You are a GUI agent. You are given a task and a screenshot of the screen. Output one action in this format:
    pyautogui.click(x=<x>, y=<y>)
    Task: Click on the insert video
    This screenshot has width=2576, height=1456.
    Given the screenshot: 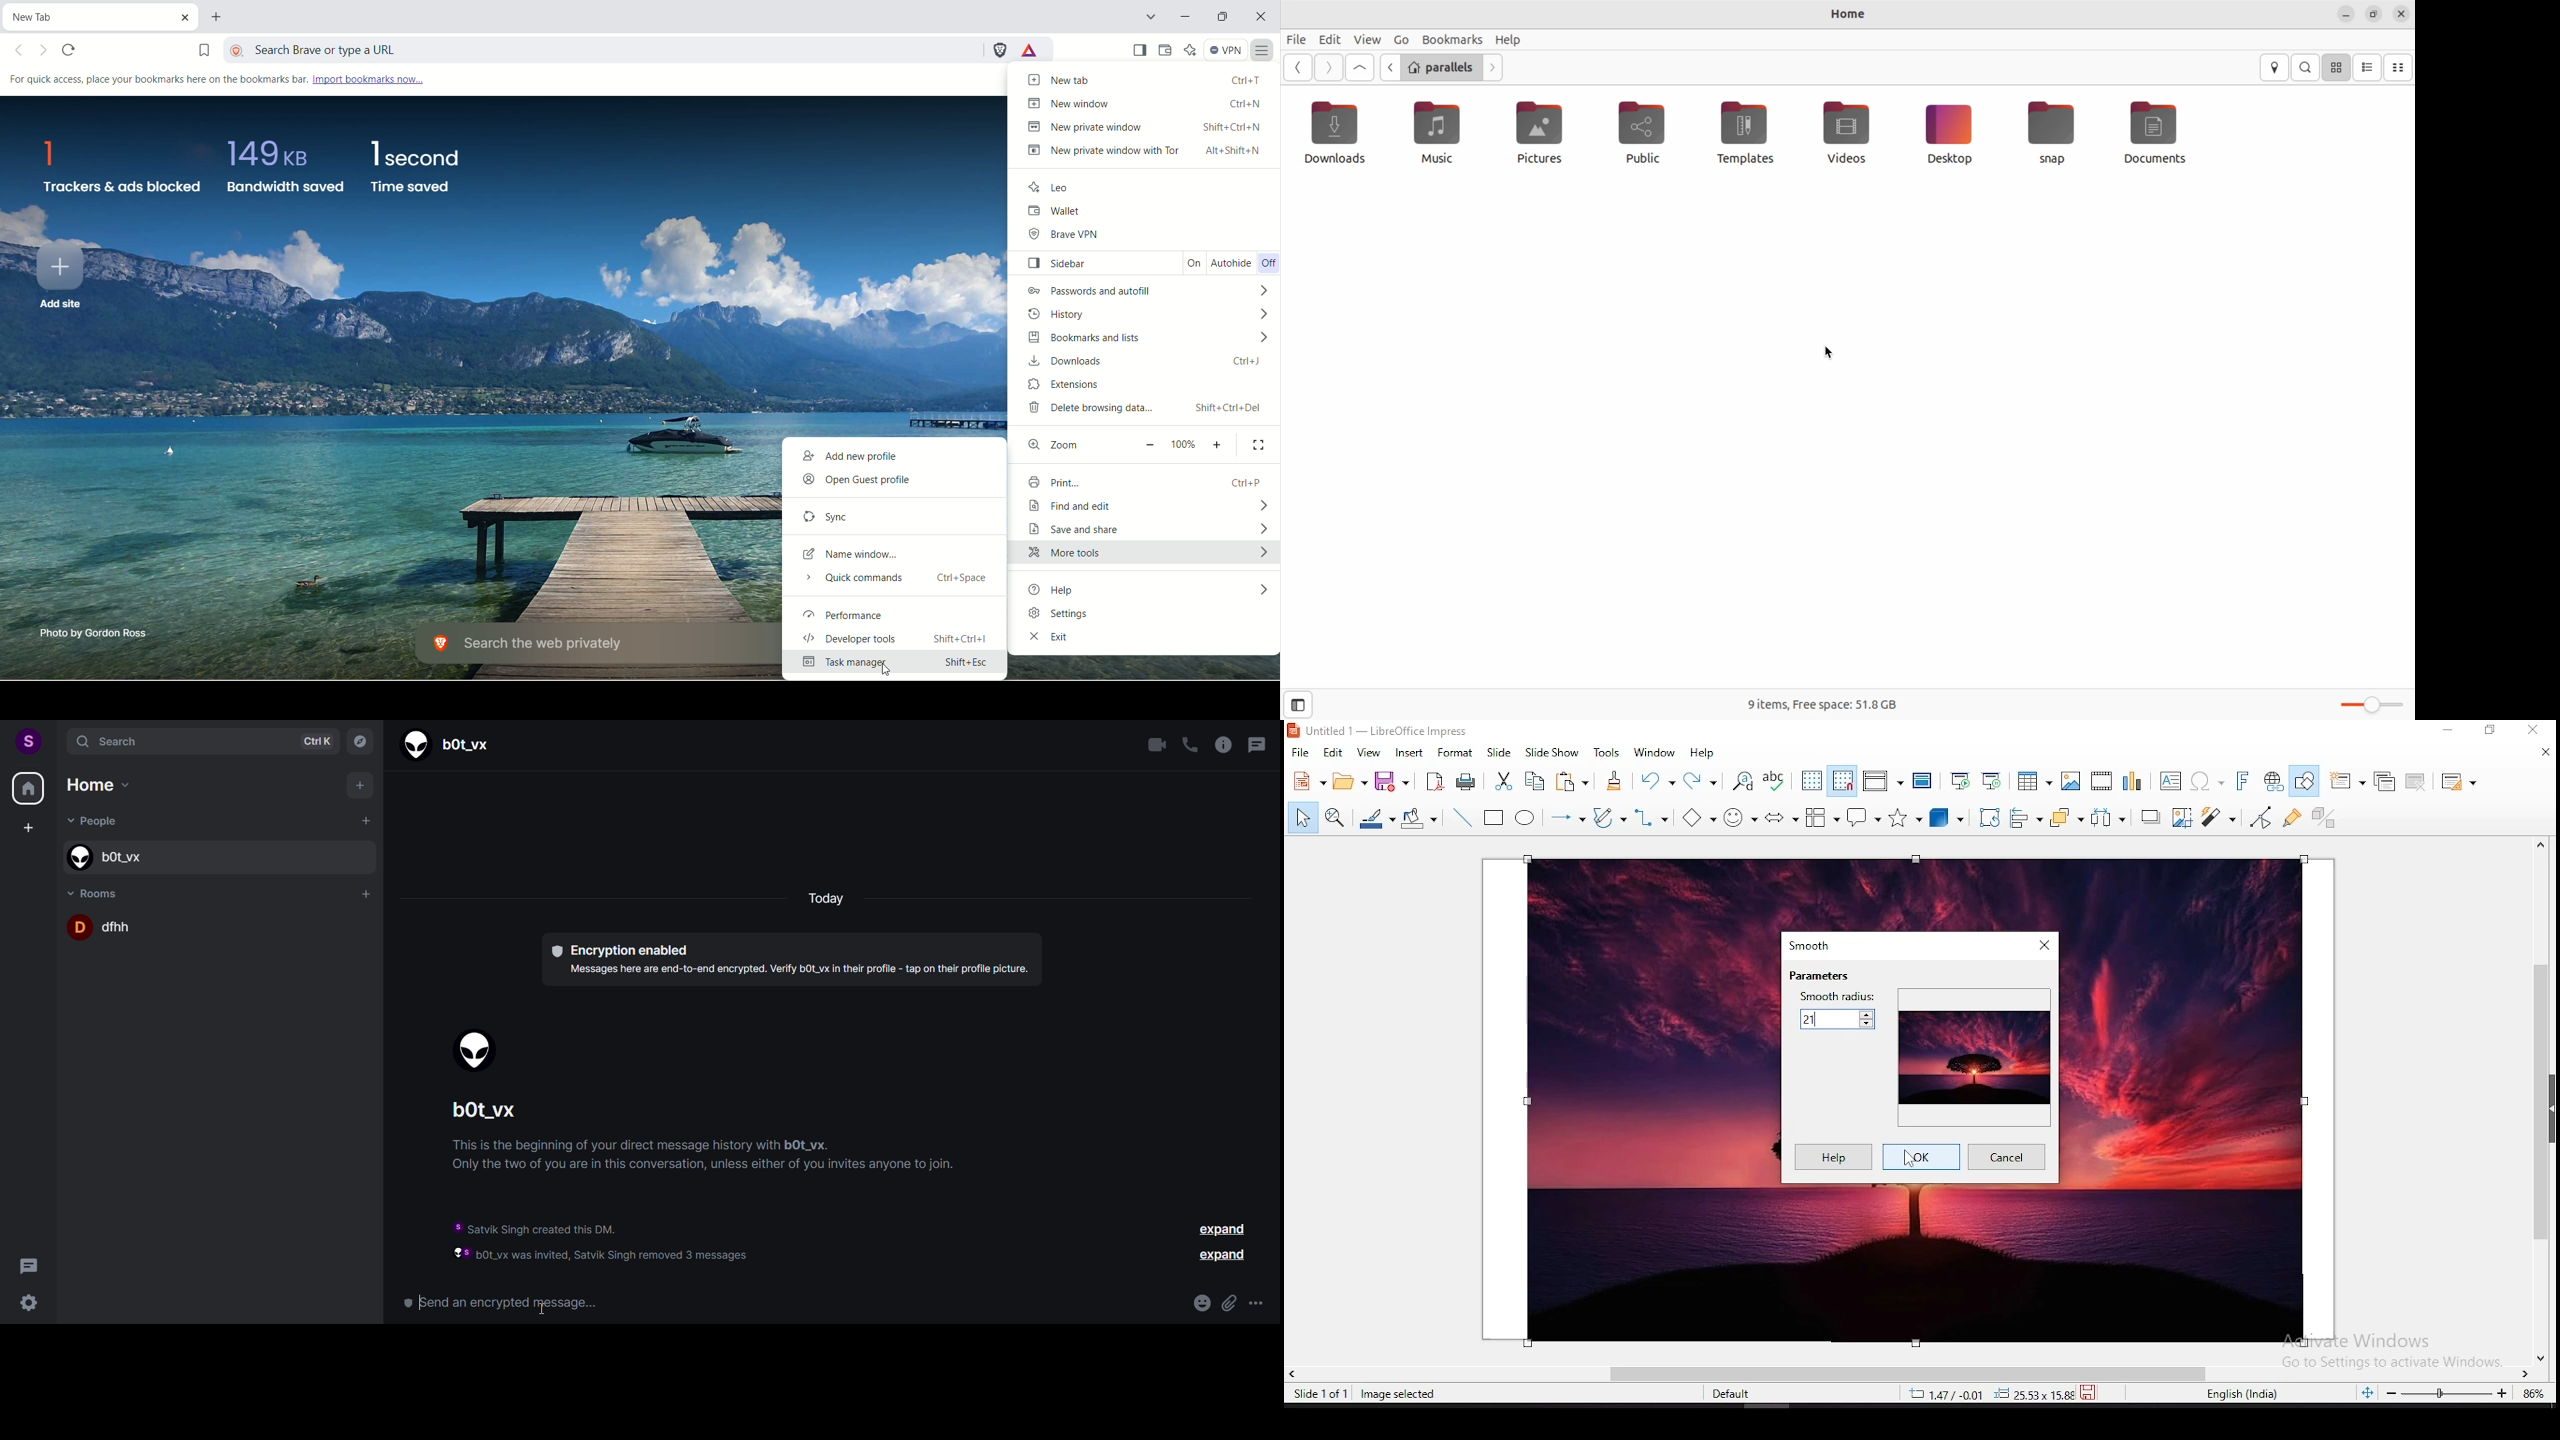 What is the action you would take?
    pyautogui.click(x=2101, y=782)
    